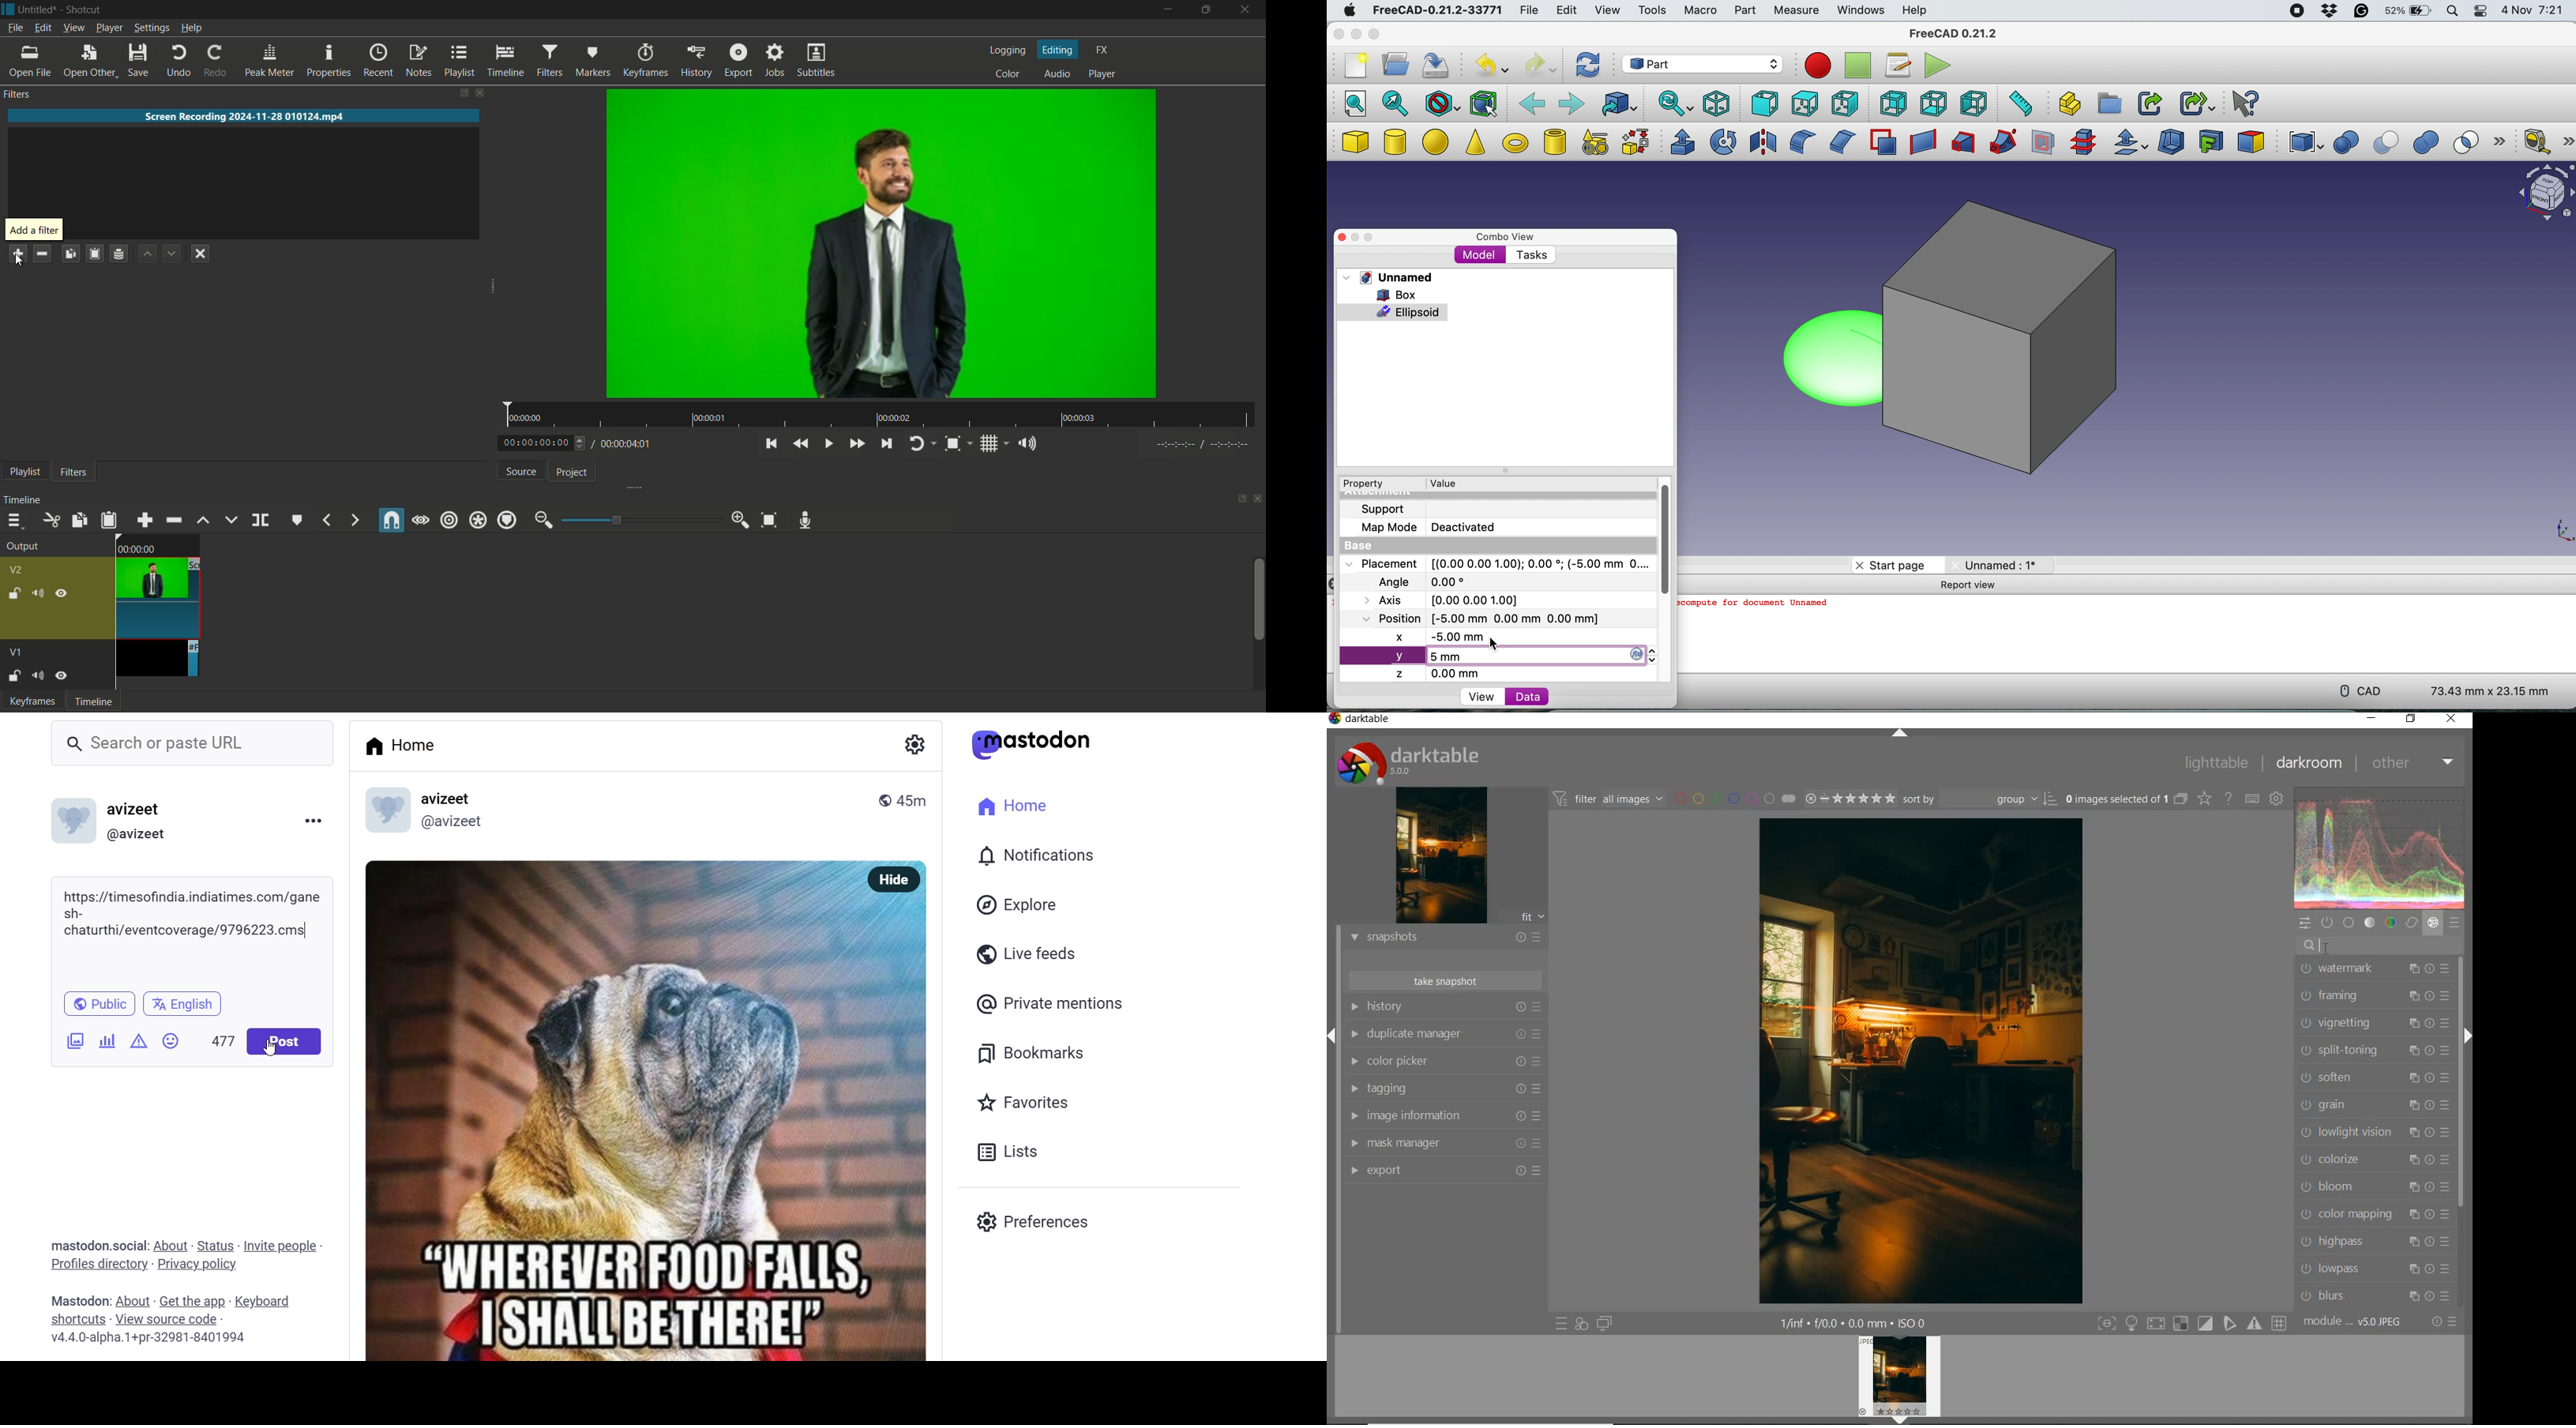 This screenshot has height=1428, width=2576. Describe the element at coordinates (1502, 234) in the screenshot. I see `combo view` at that location.